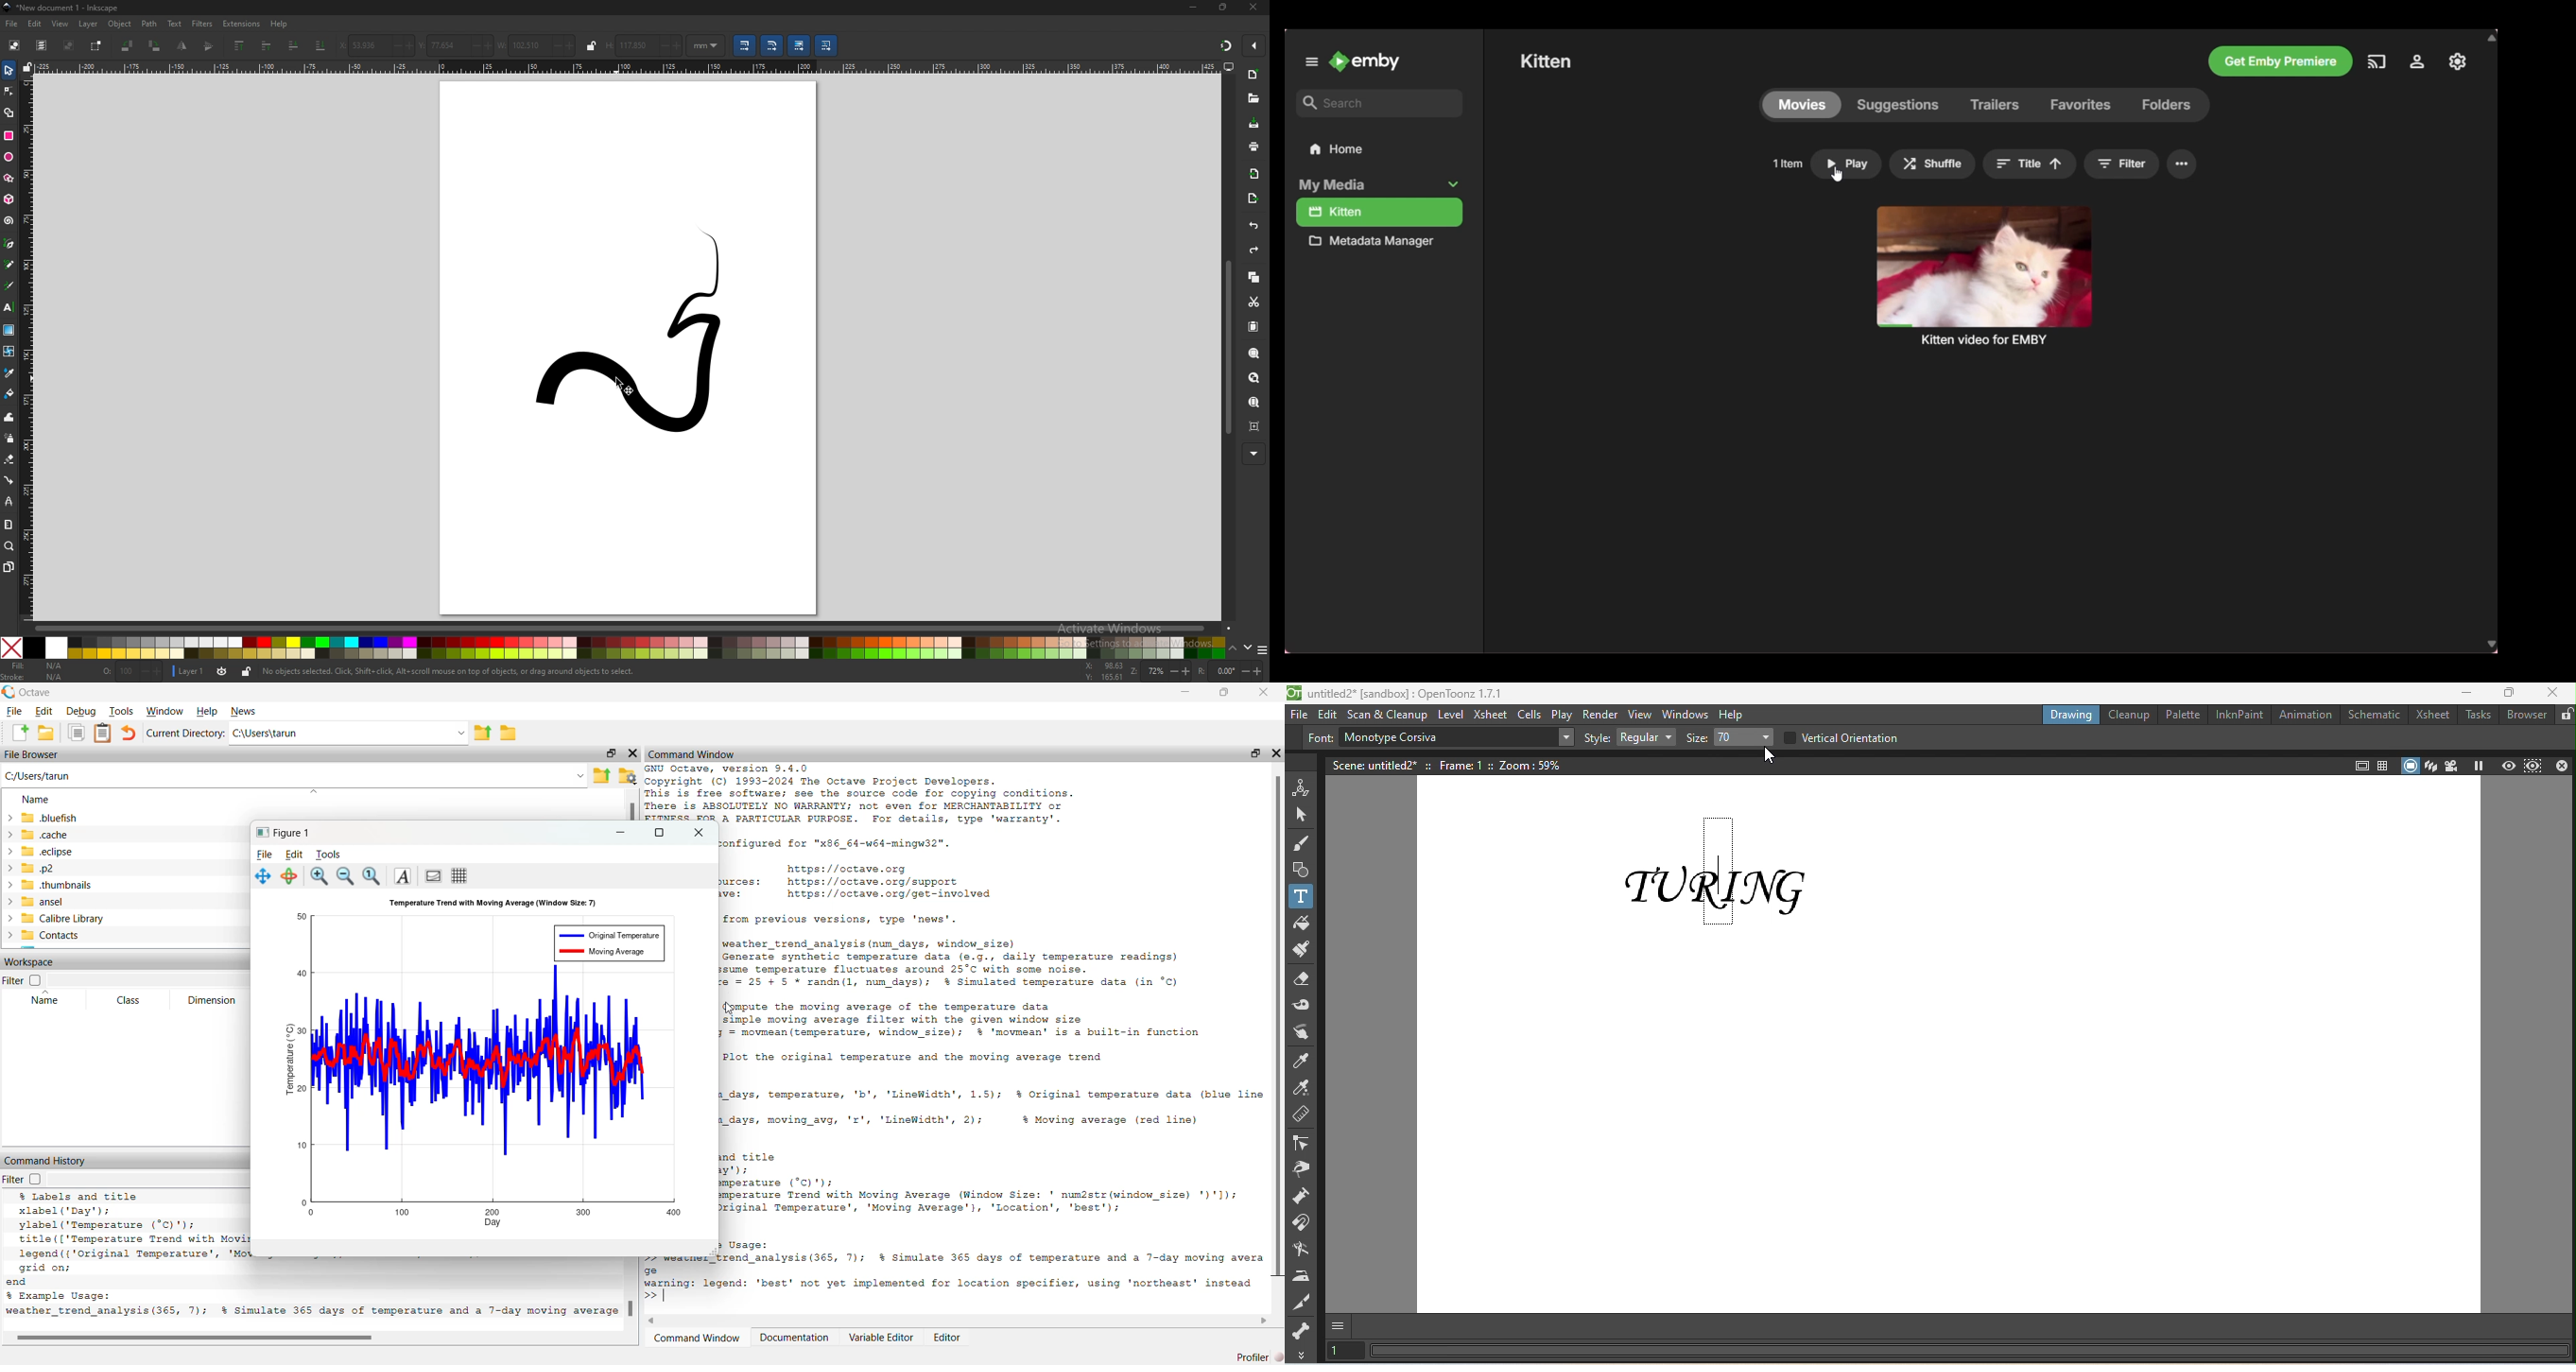 This screenshot has height=1372, width=2576. What do you see at coordinates (244, 711) in the screenshot?
I see `News` at bounding box center [244, 711].